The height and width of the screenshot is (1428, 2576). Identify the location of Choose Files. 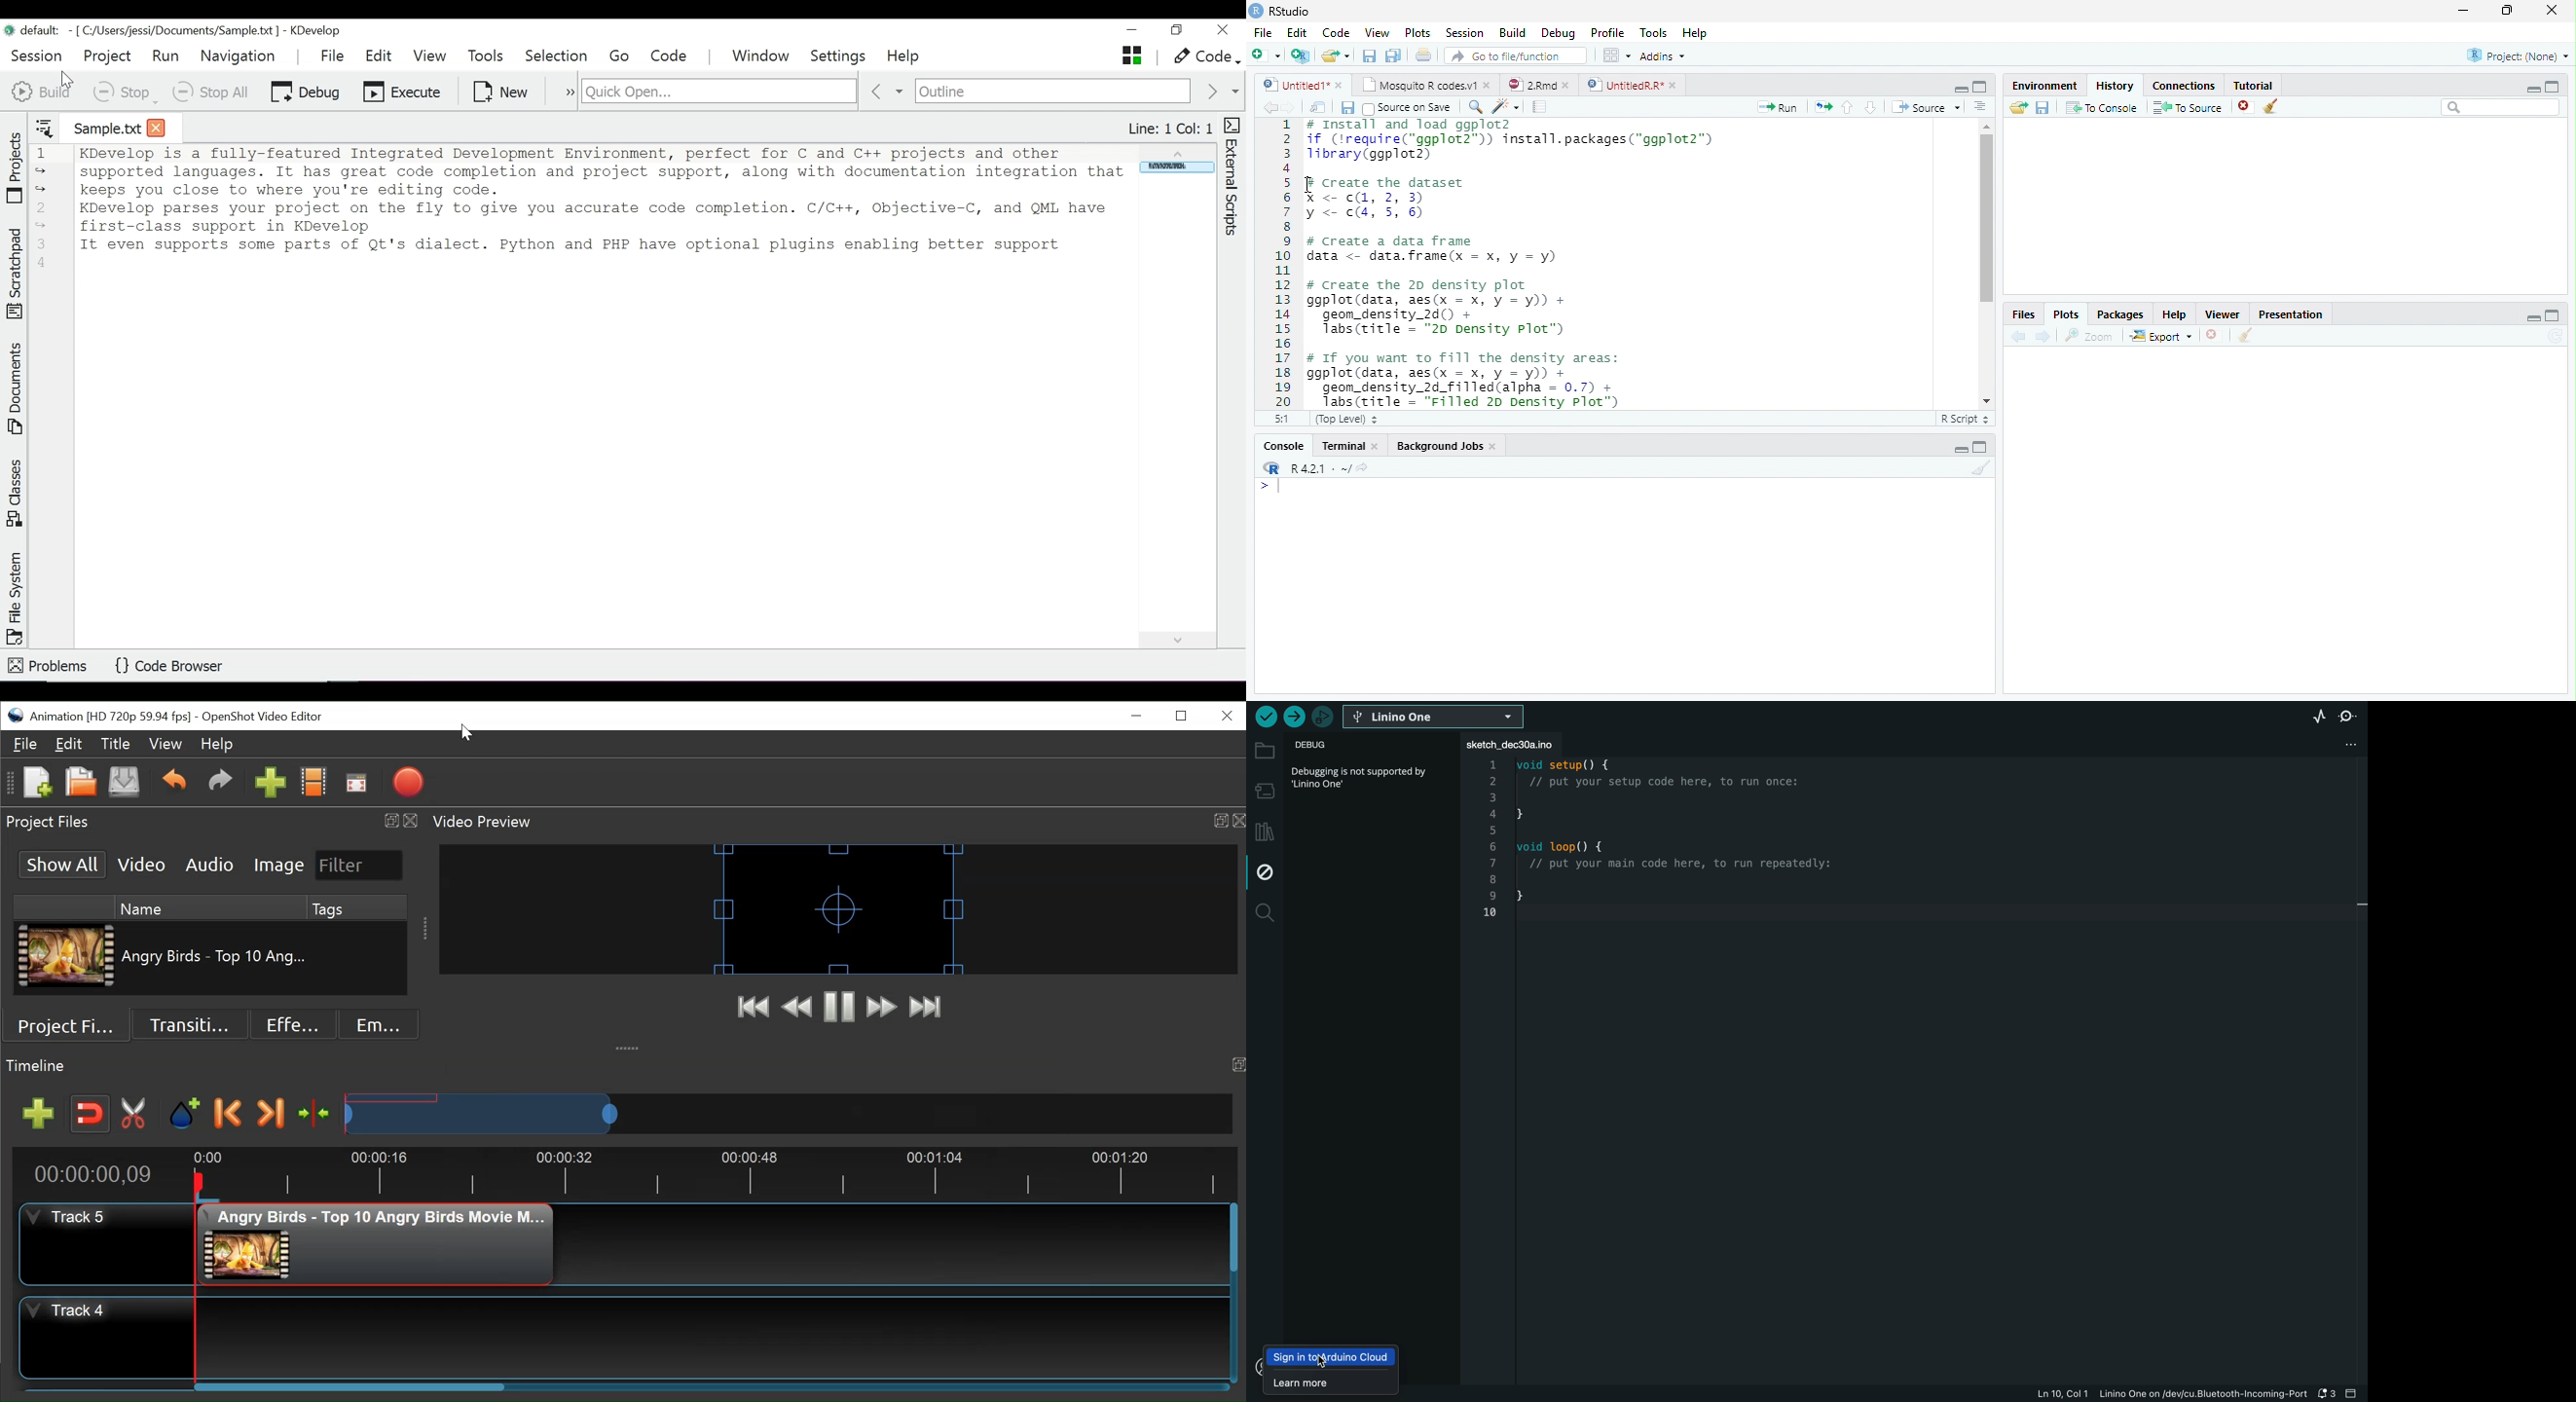
(314, 781).